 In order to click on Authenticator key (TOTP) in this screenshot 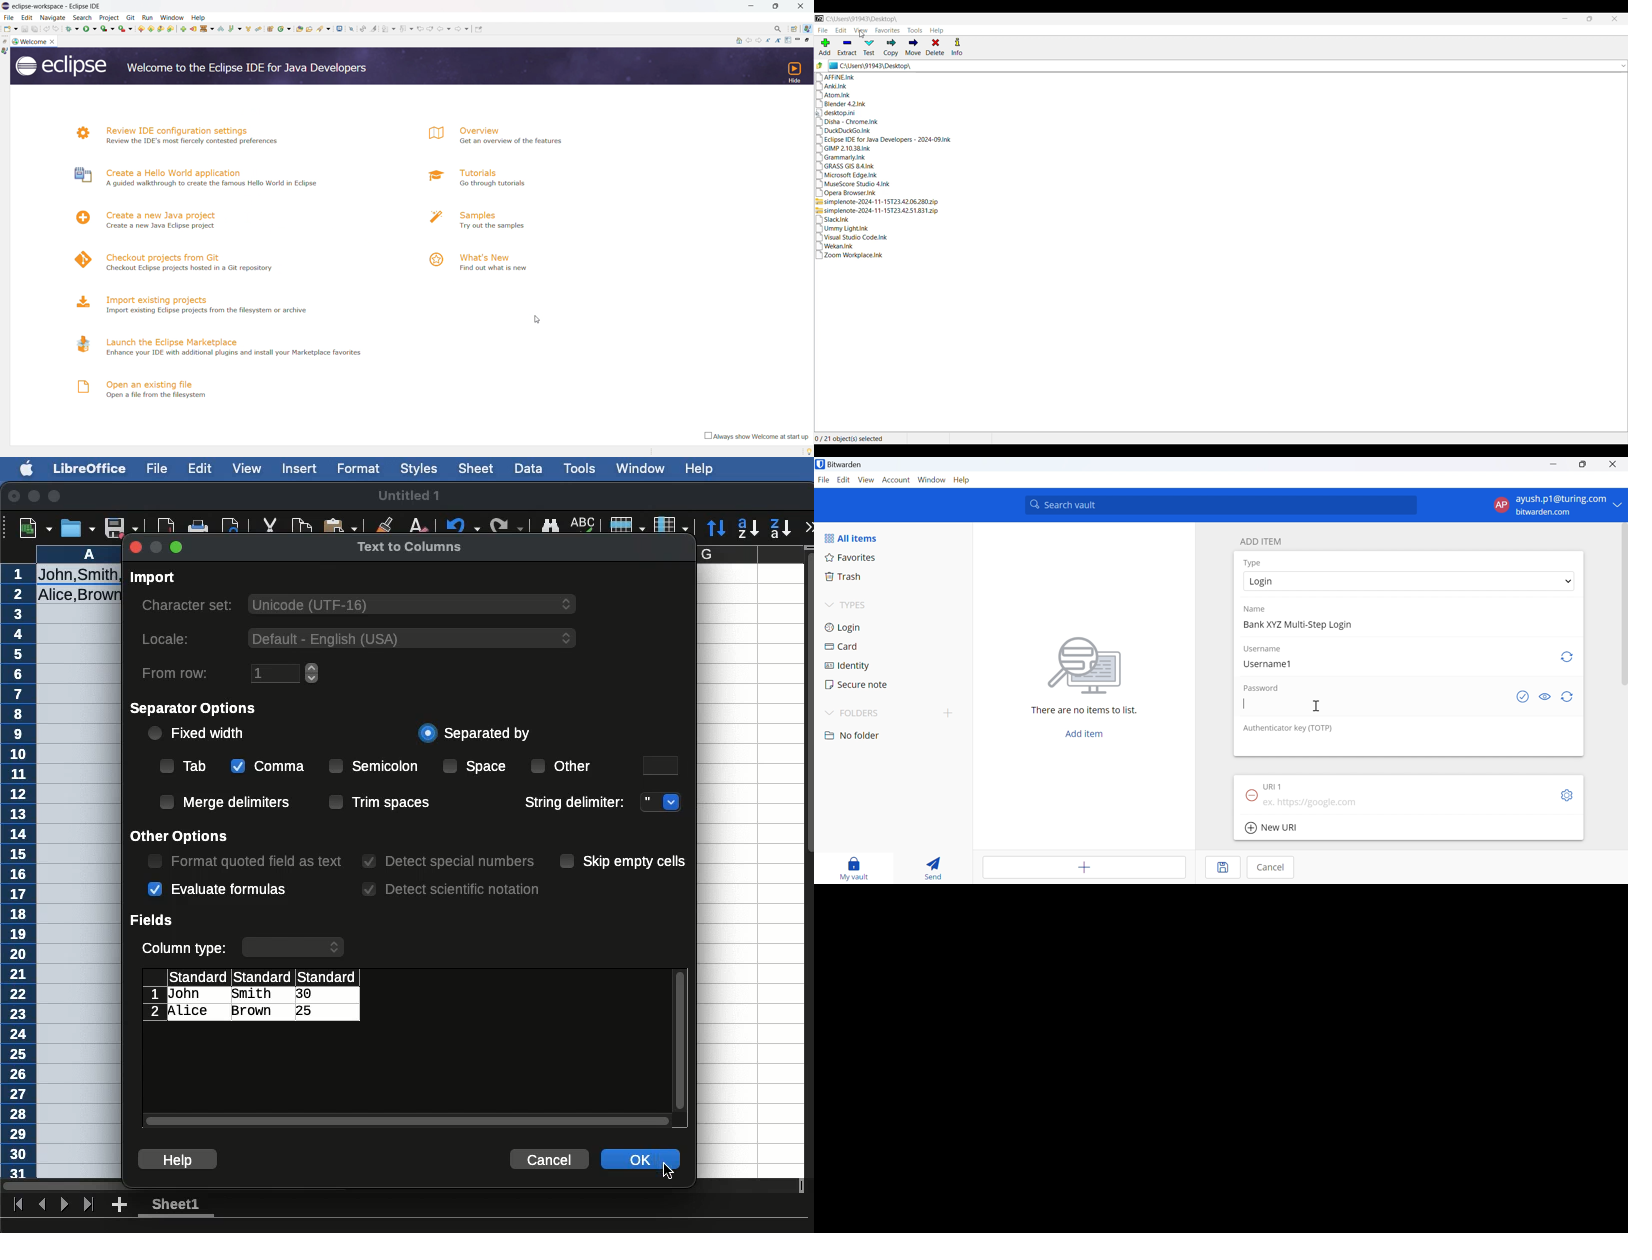, I will do `click(1288, 729)`.